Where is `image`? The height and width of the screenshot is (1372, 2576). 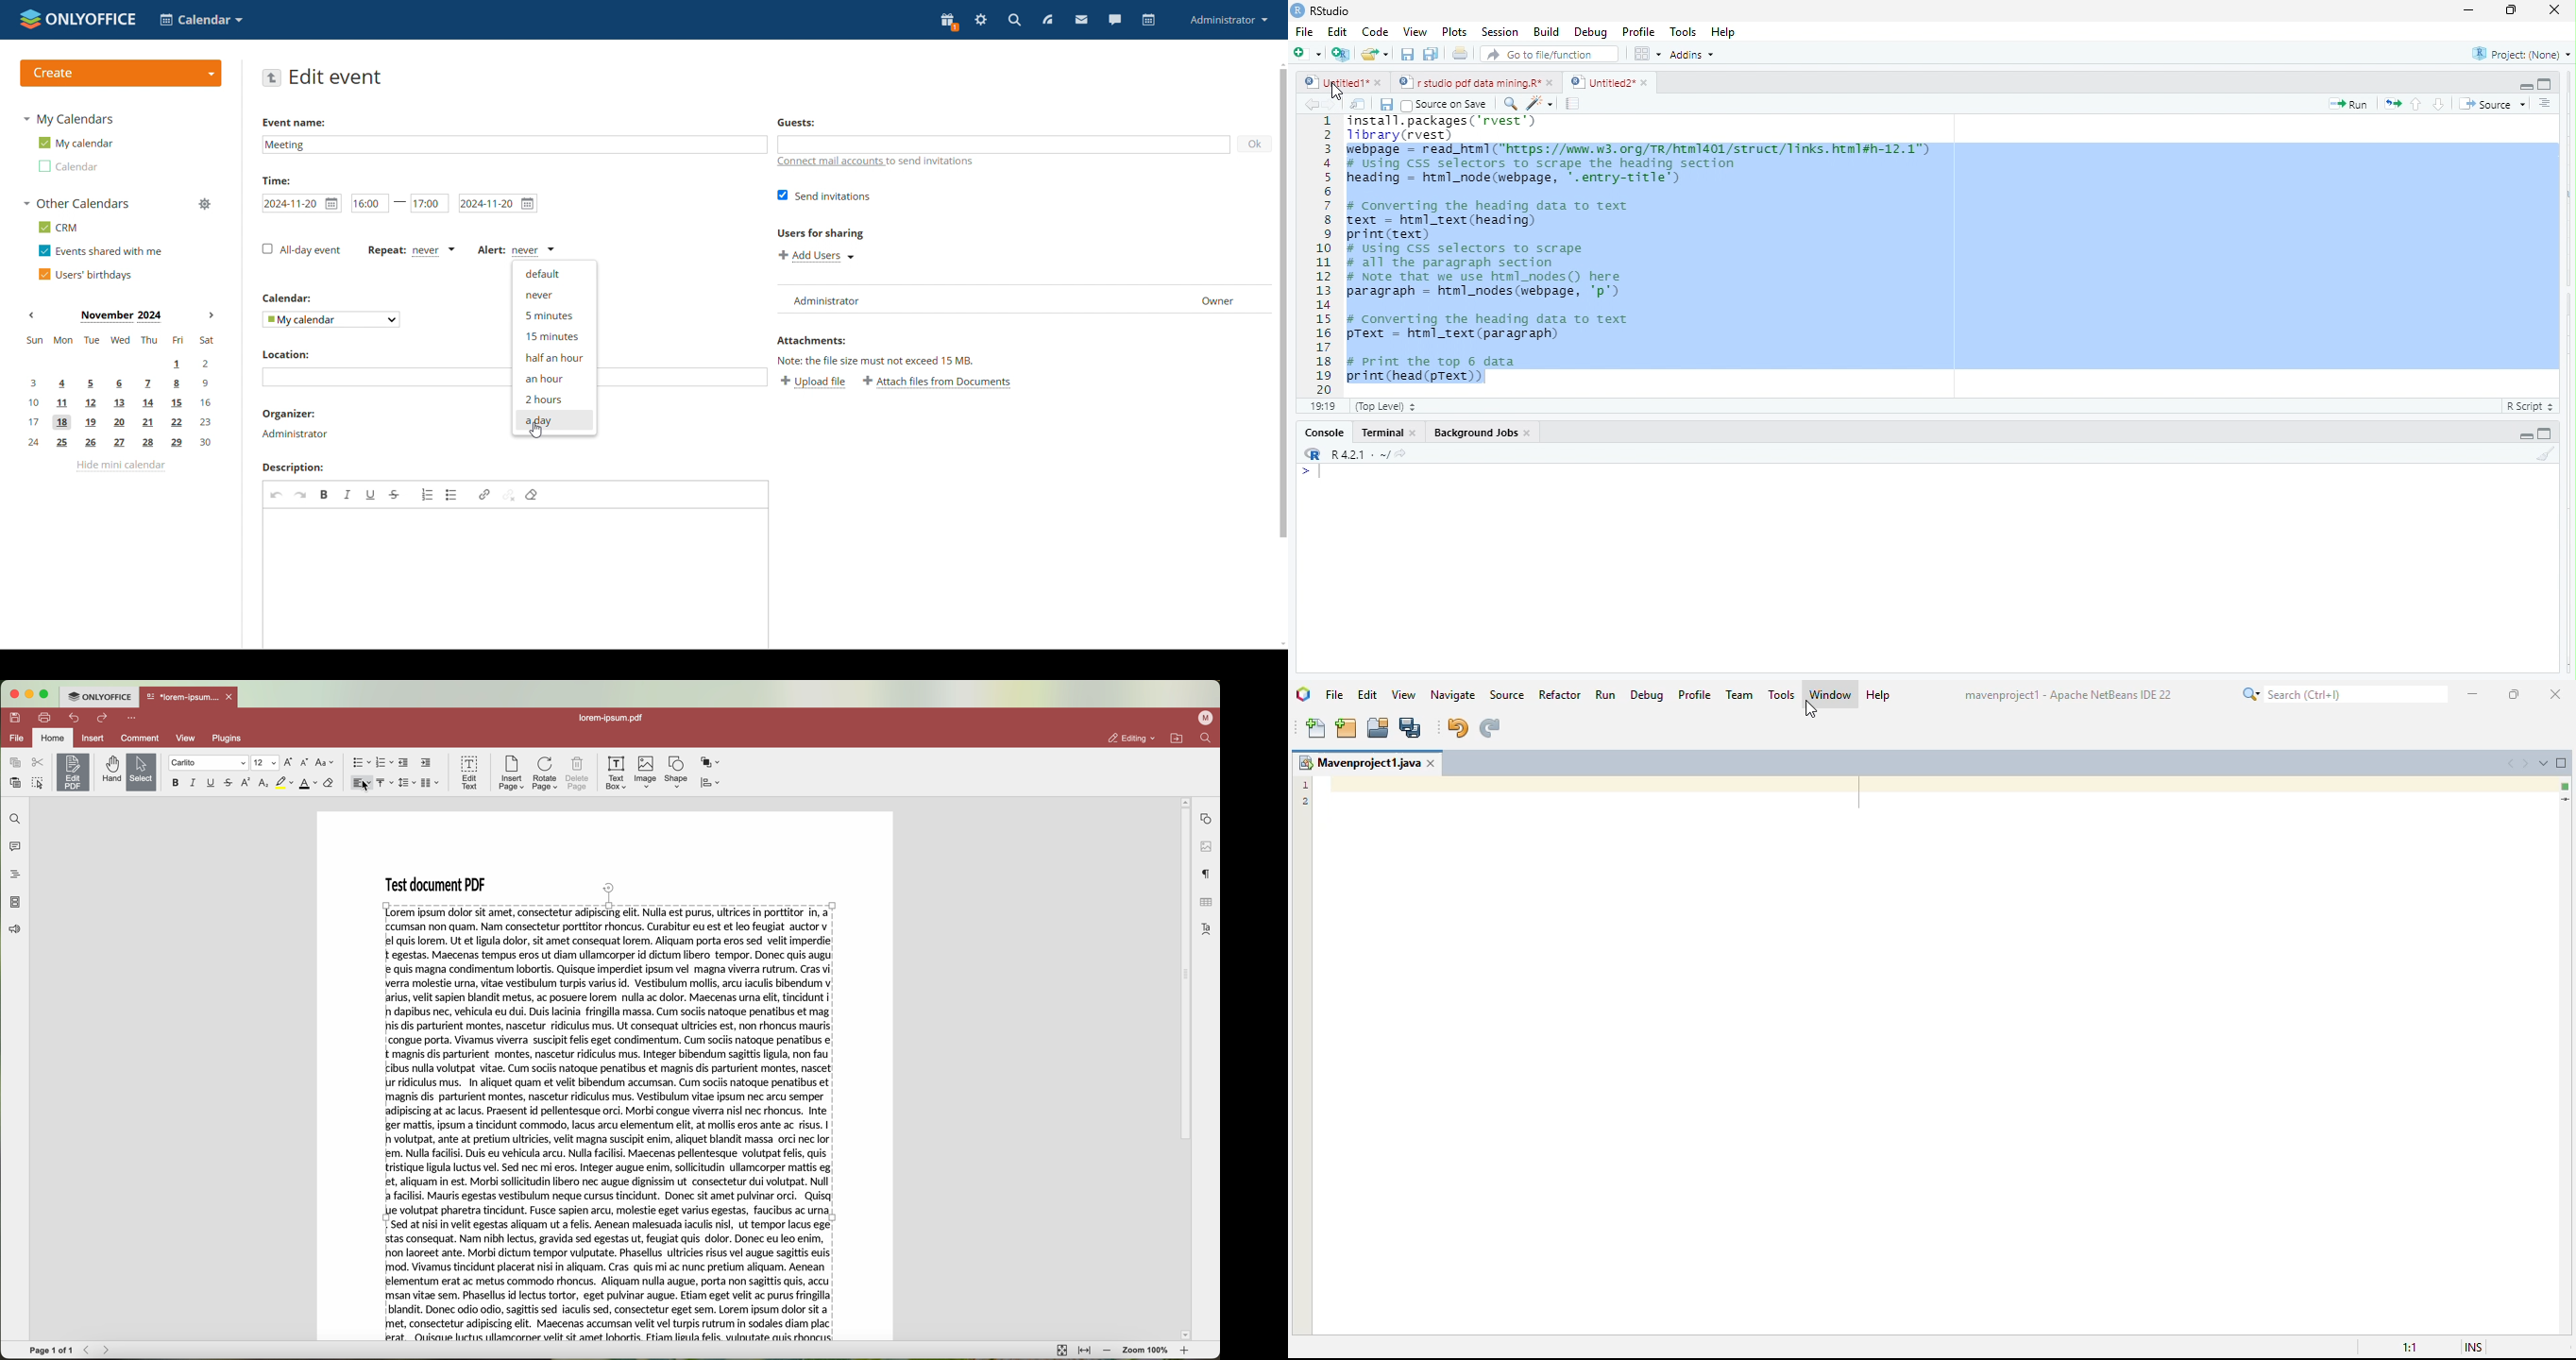
image is located at coordinates (647, 773).